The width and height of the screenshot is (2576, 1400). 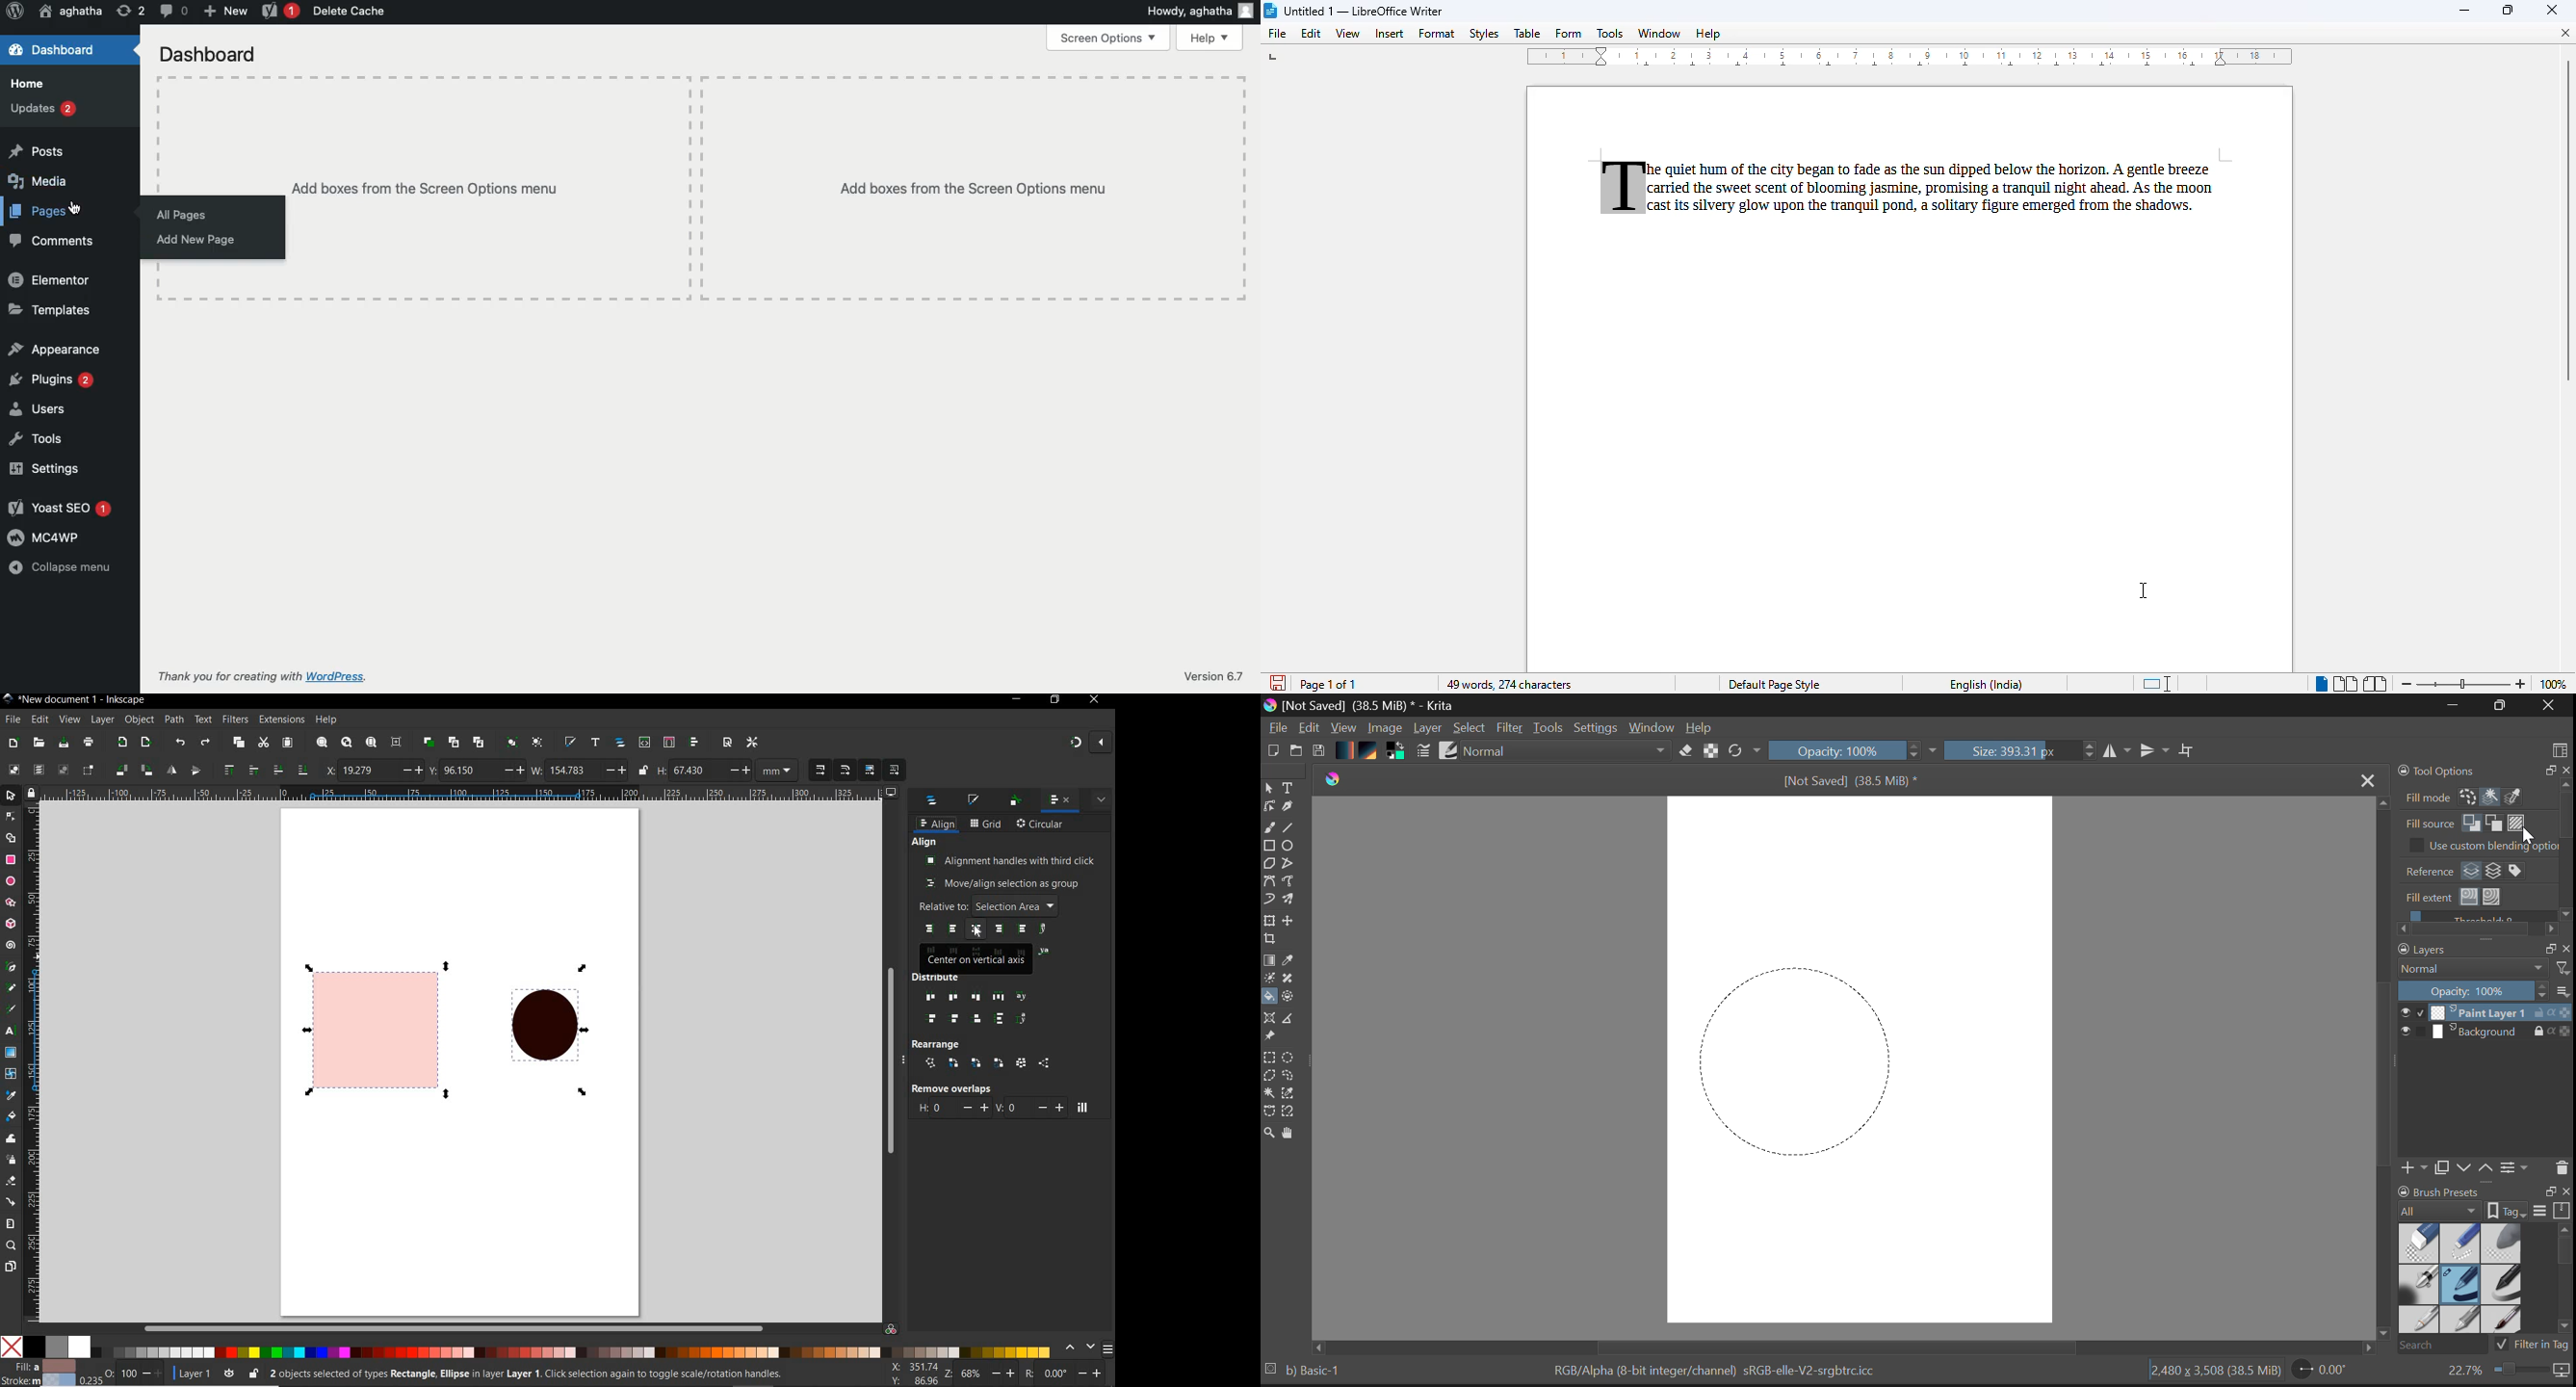 I want to click on maximize, so click(x=2510, y=10).